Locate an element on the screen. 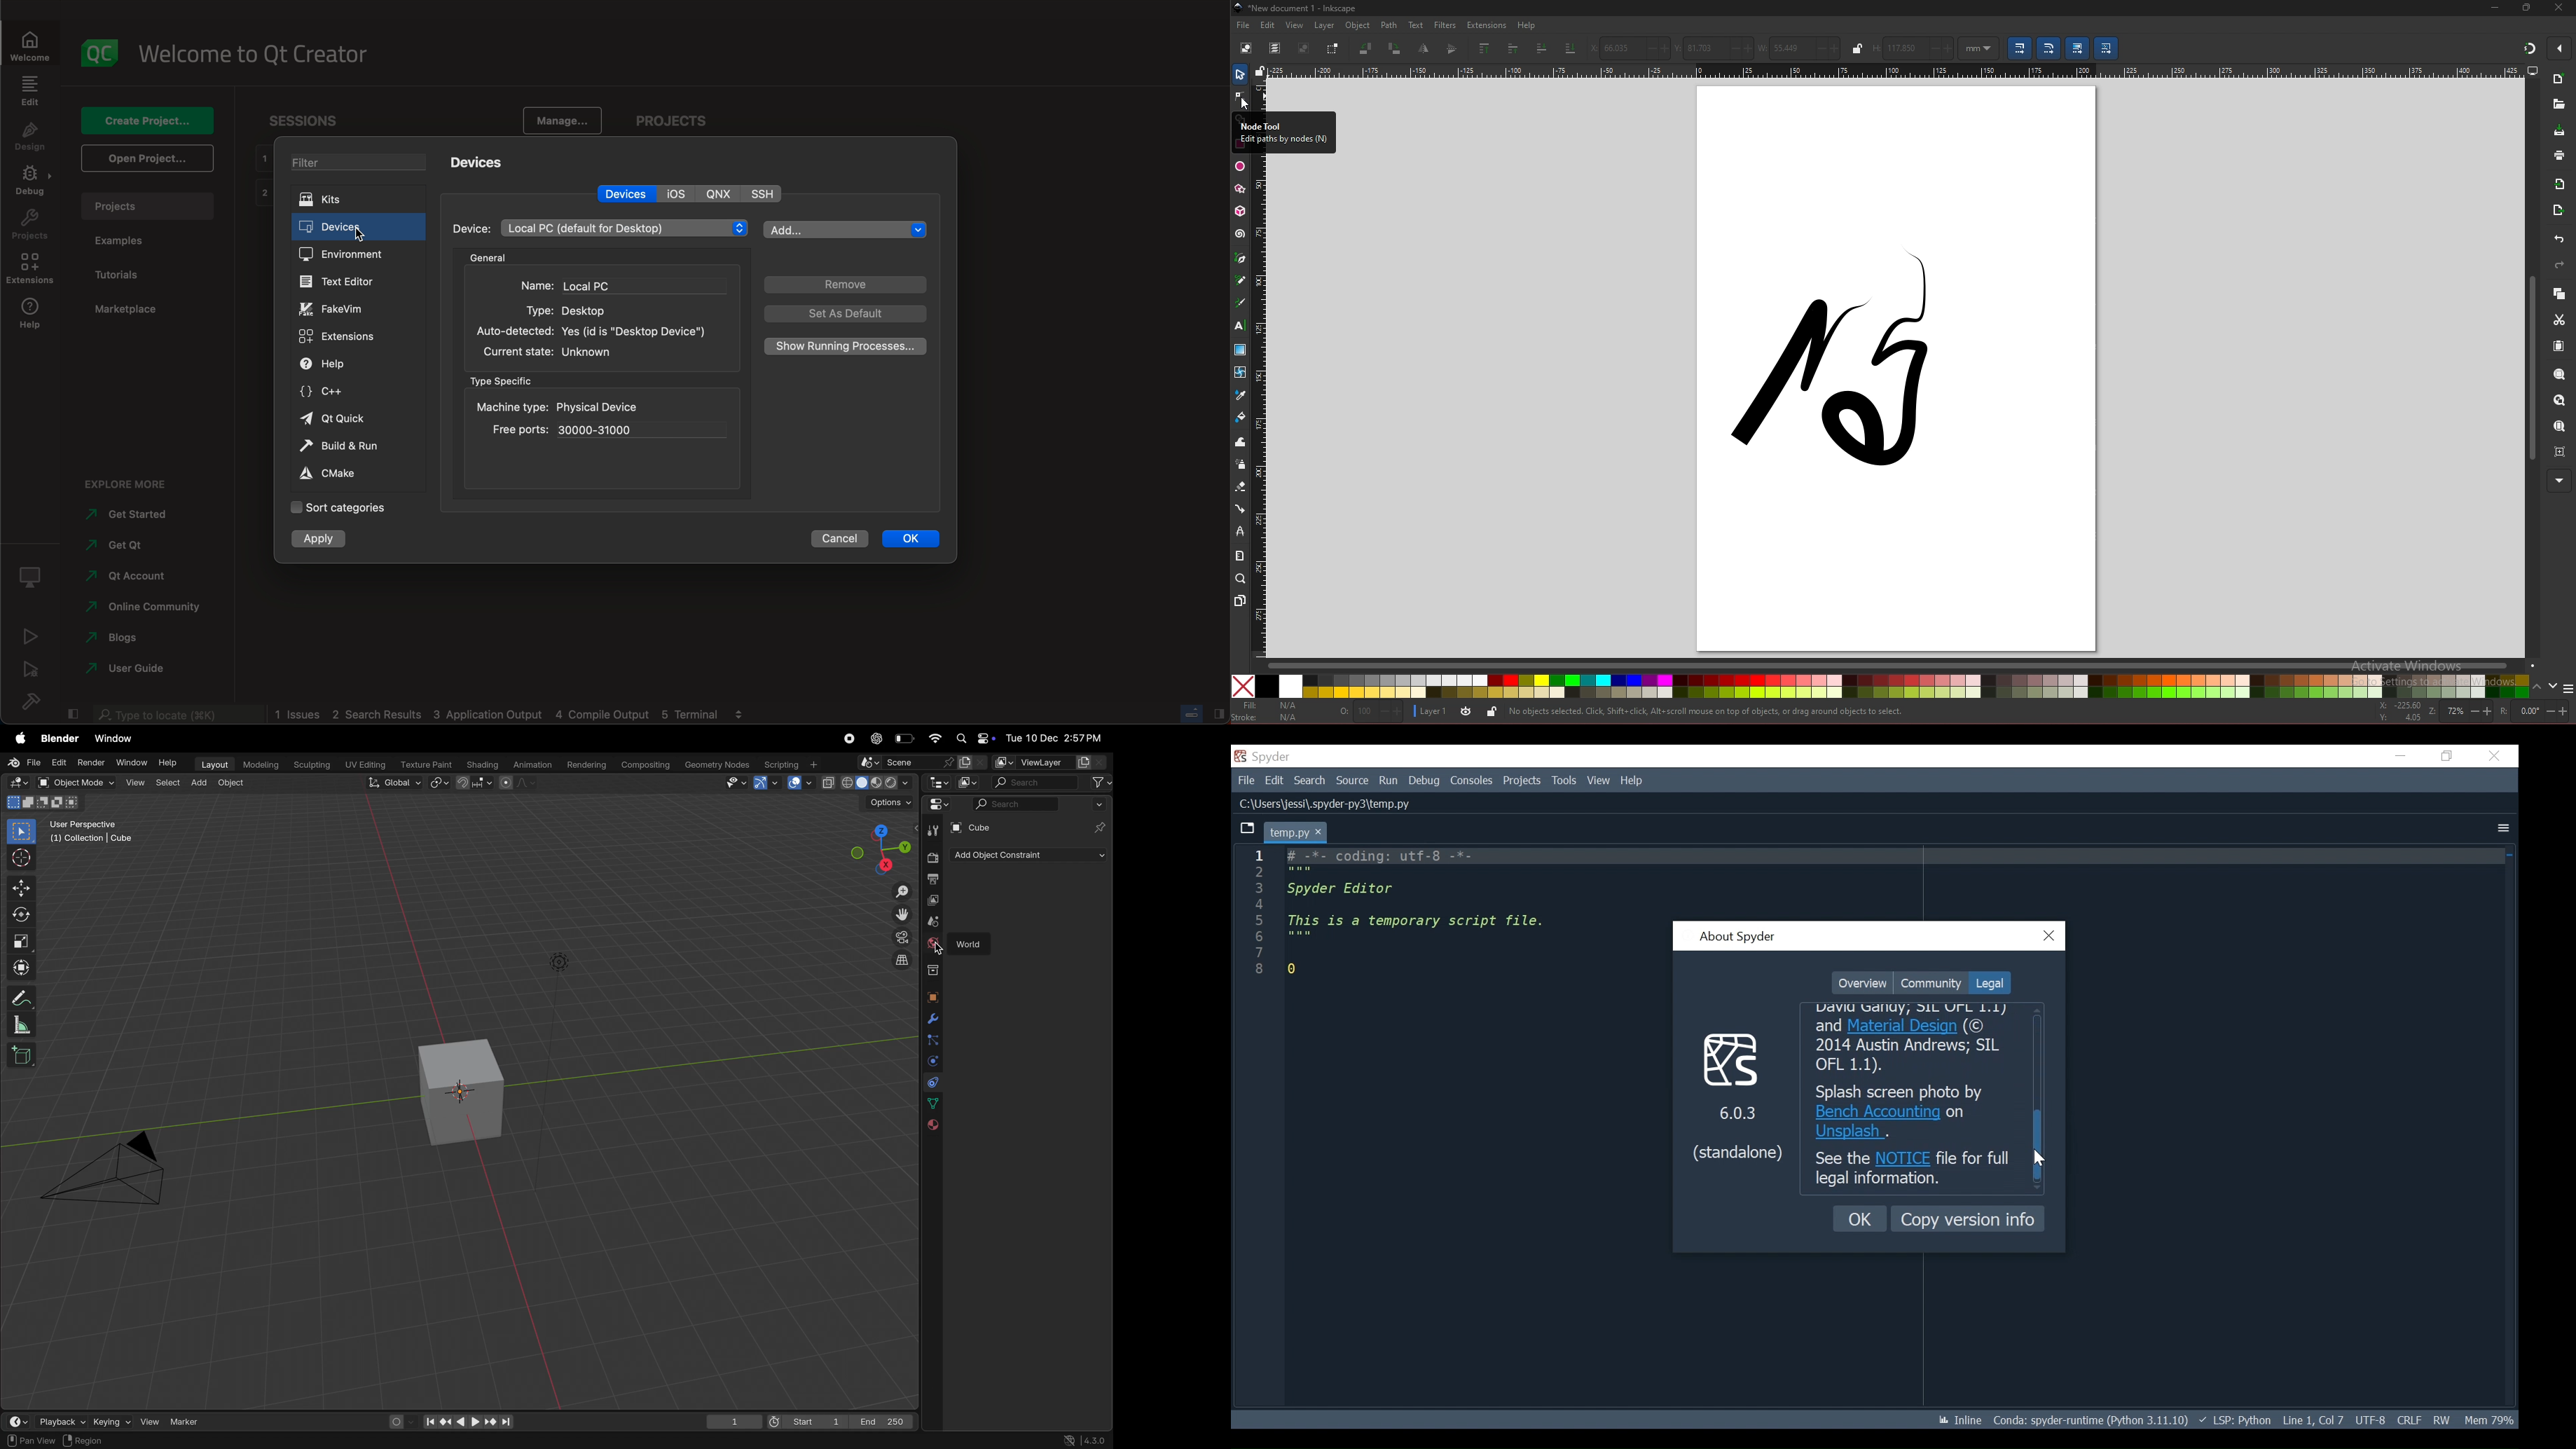  6.0.3 (standalone) is located at coordinates (1737, 1095).